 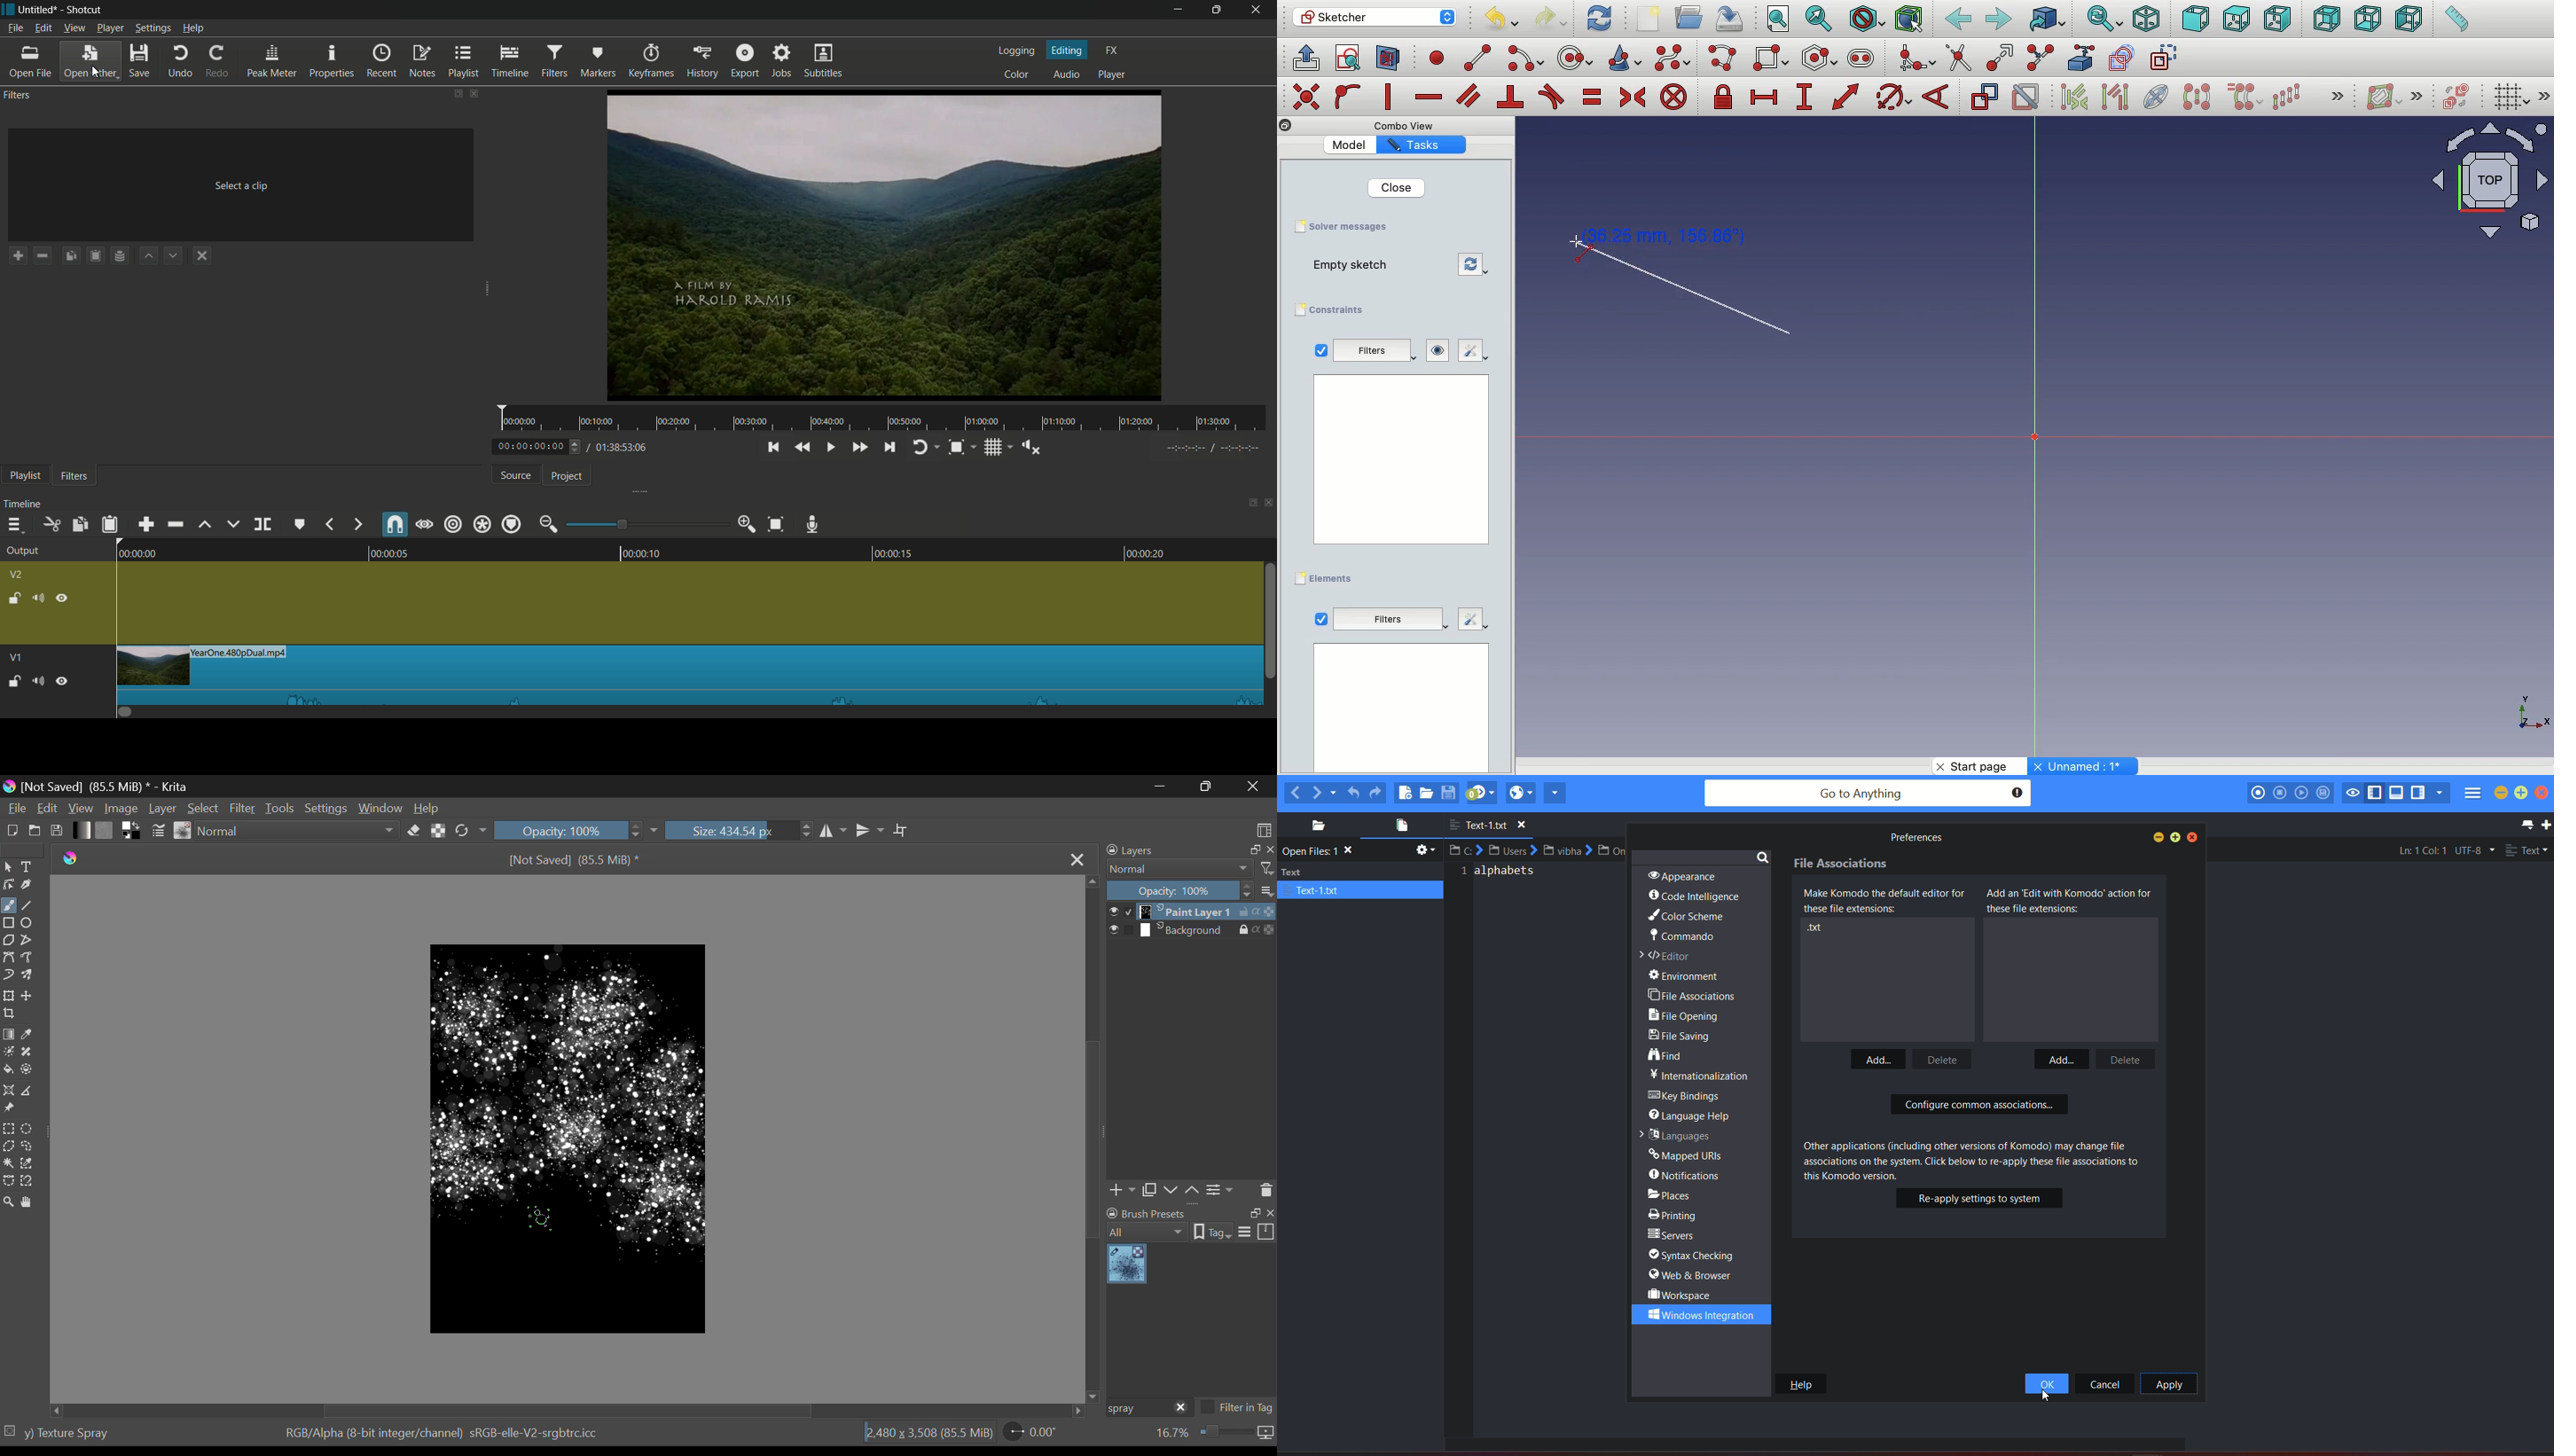 I want to click on maximize, so click(x=1216, y=10).